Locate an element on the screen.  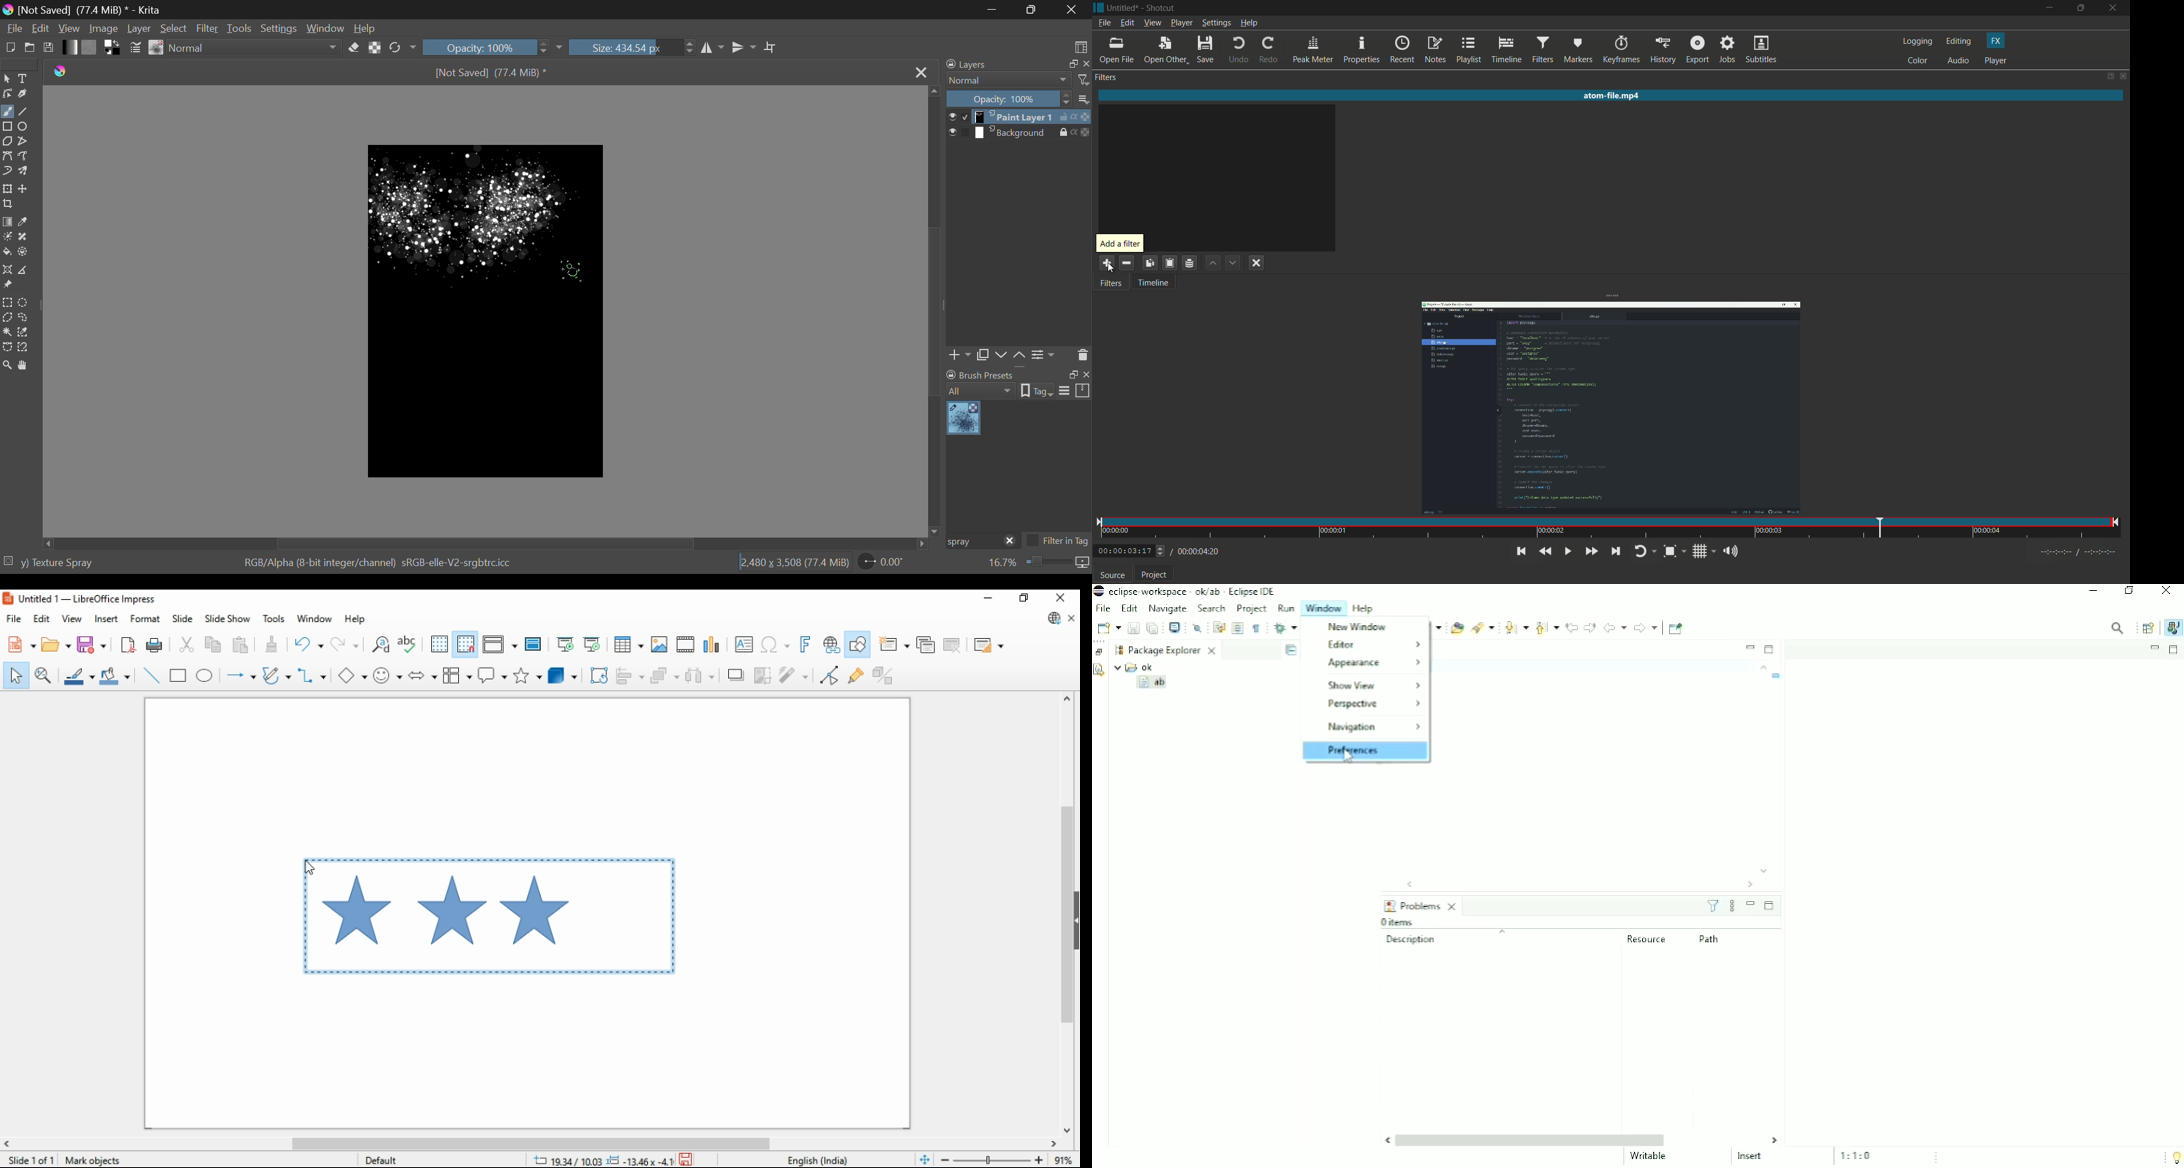
Minimize is located at coordinates (1751, 904).